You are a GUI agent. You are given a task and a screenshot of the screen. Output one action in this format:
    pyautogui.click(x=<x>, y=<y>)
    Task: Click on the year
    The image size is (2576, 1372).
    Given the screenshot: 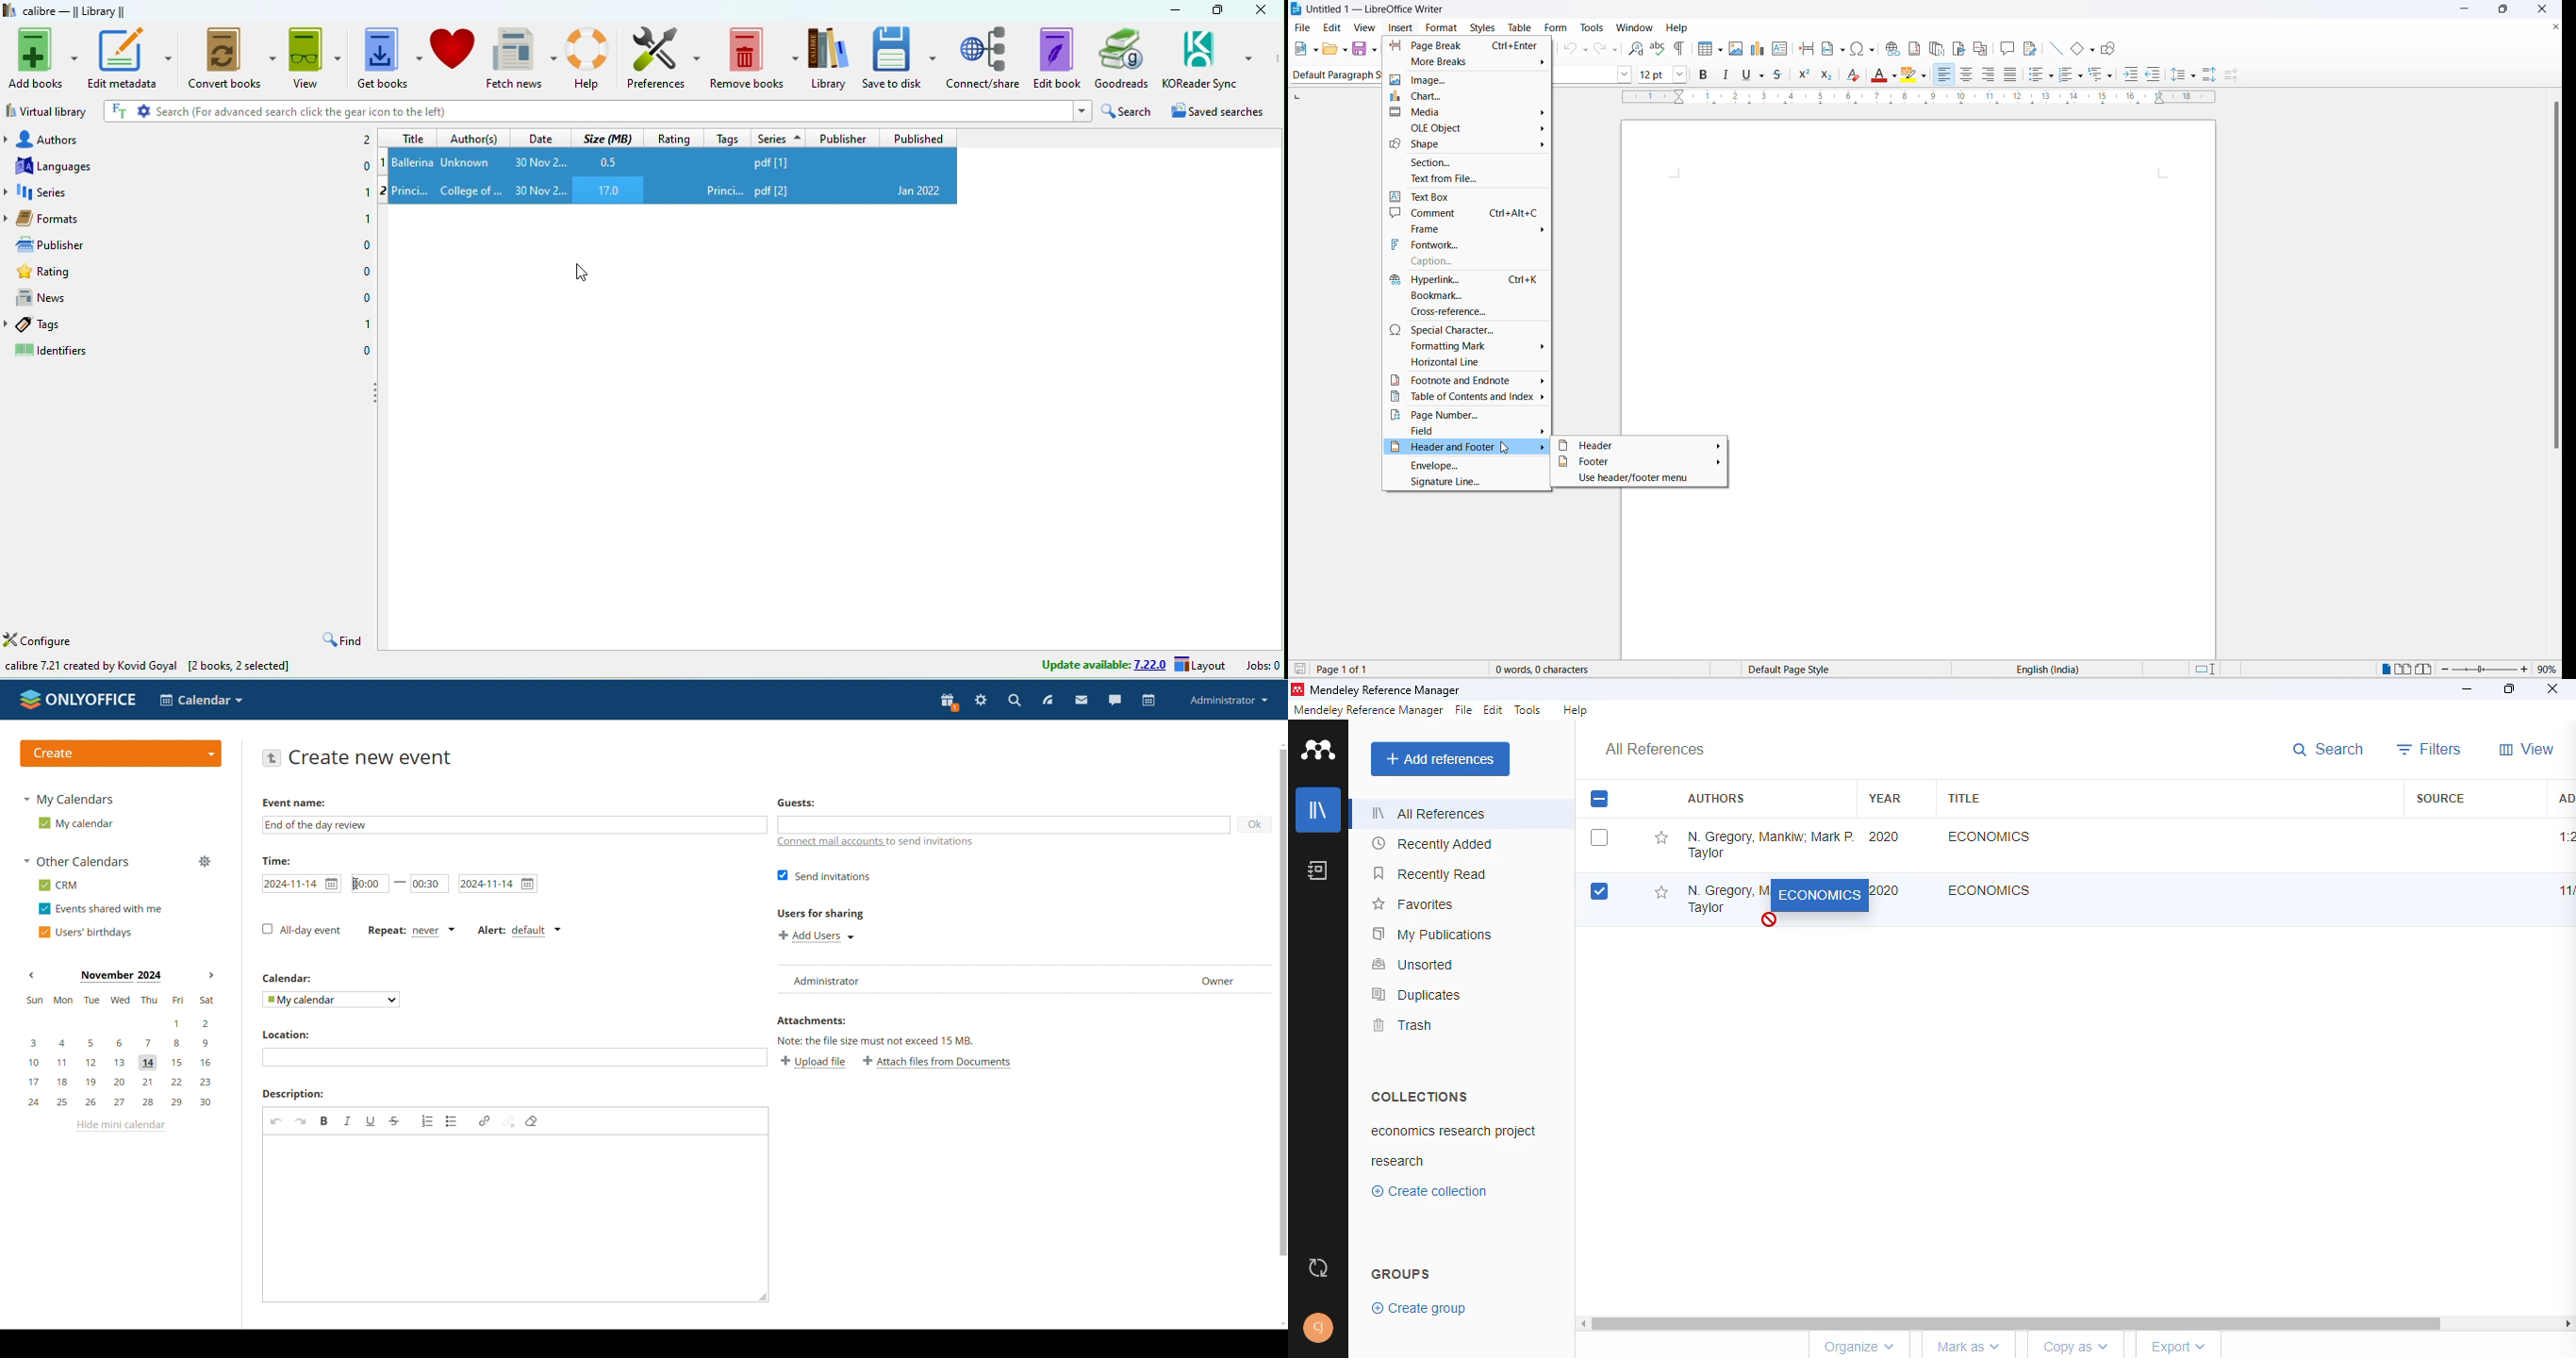 What is the action you would take?
    pyautogui.click(x=1885, y=798)
    